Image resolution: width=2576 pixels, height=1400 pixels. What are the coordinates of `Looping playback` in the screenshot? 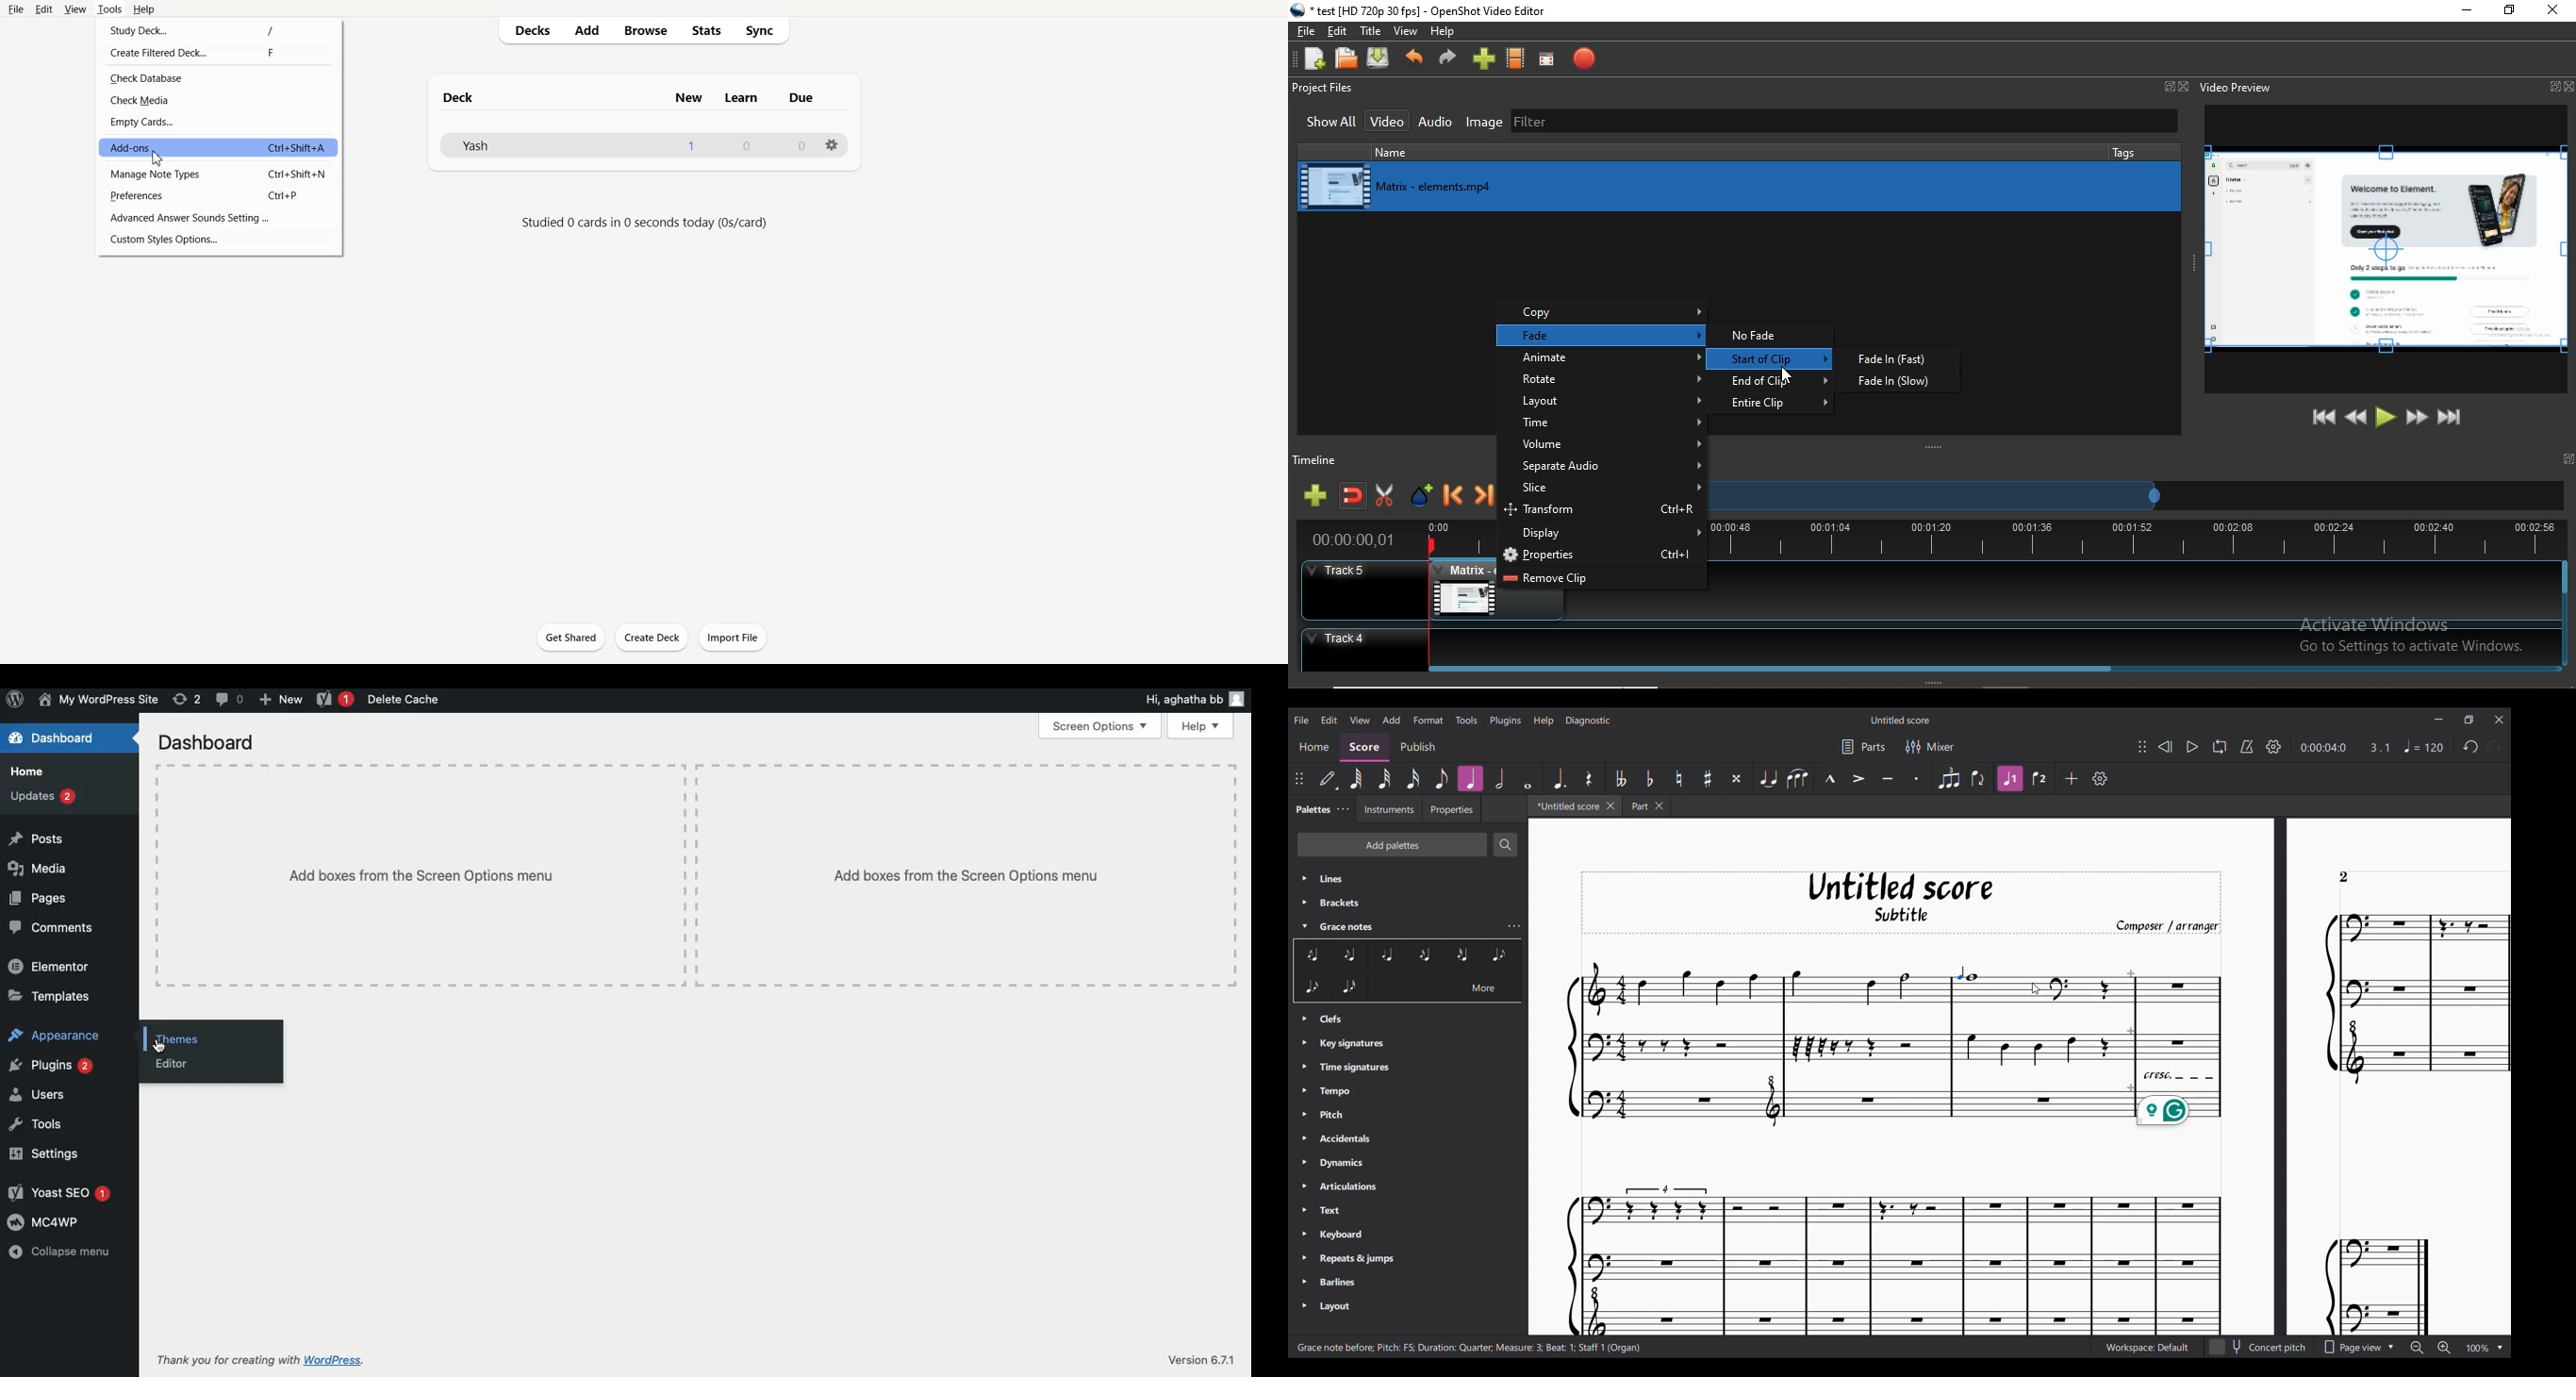 It's located at (2220, 747).